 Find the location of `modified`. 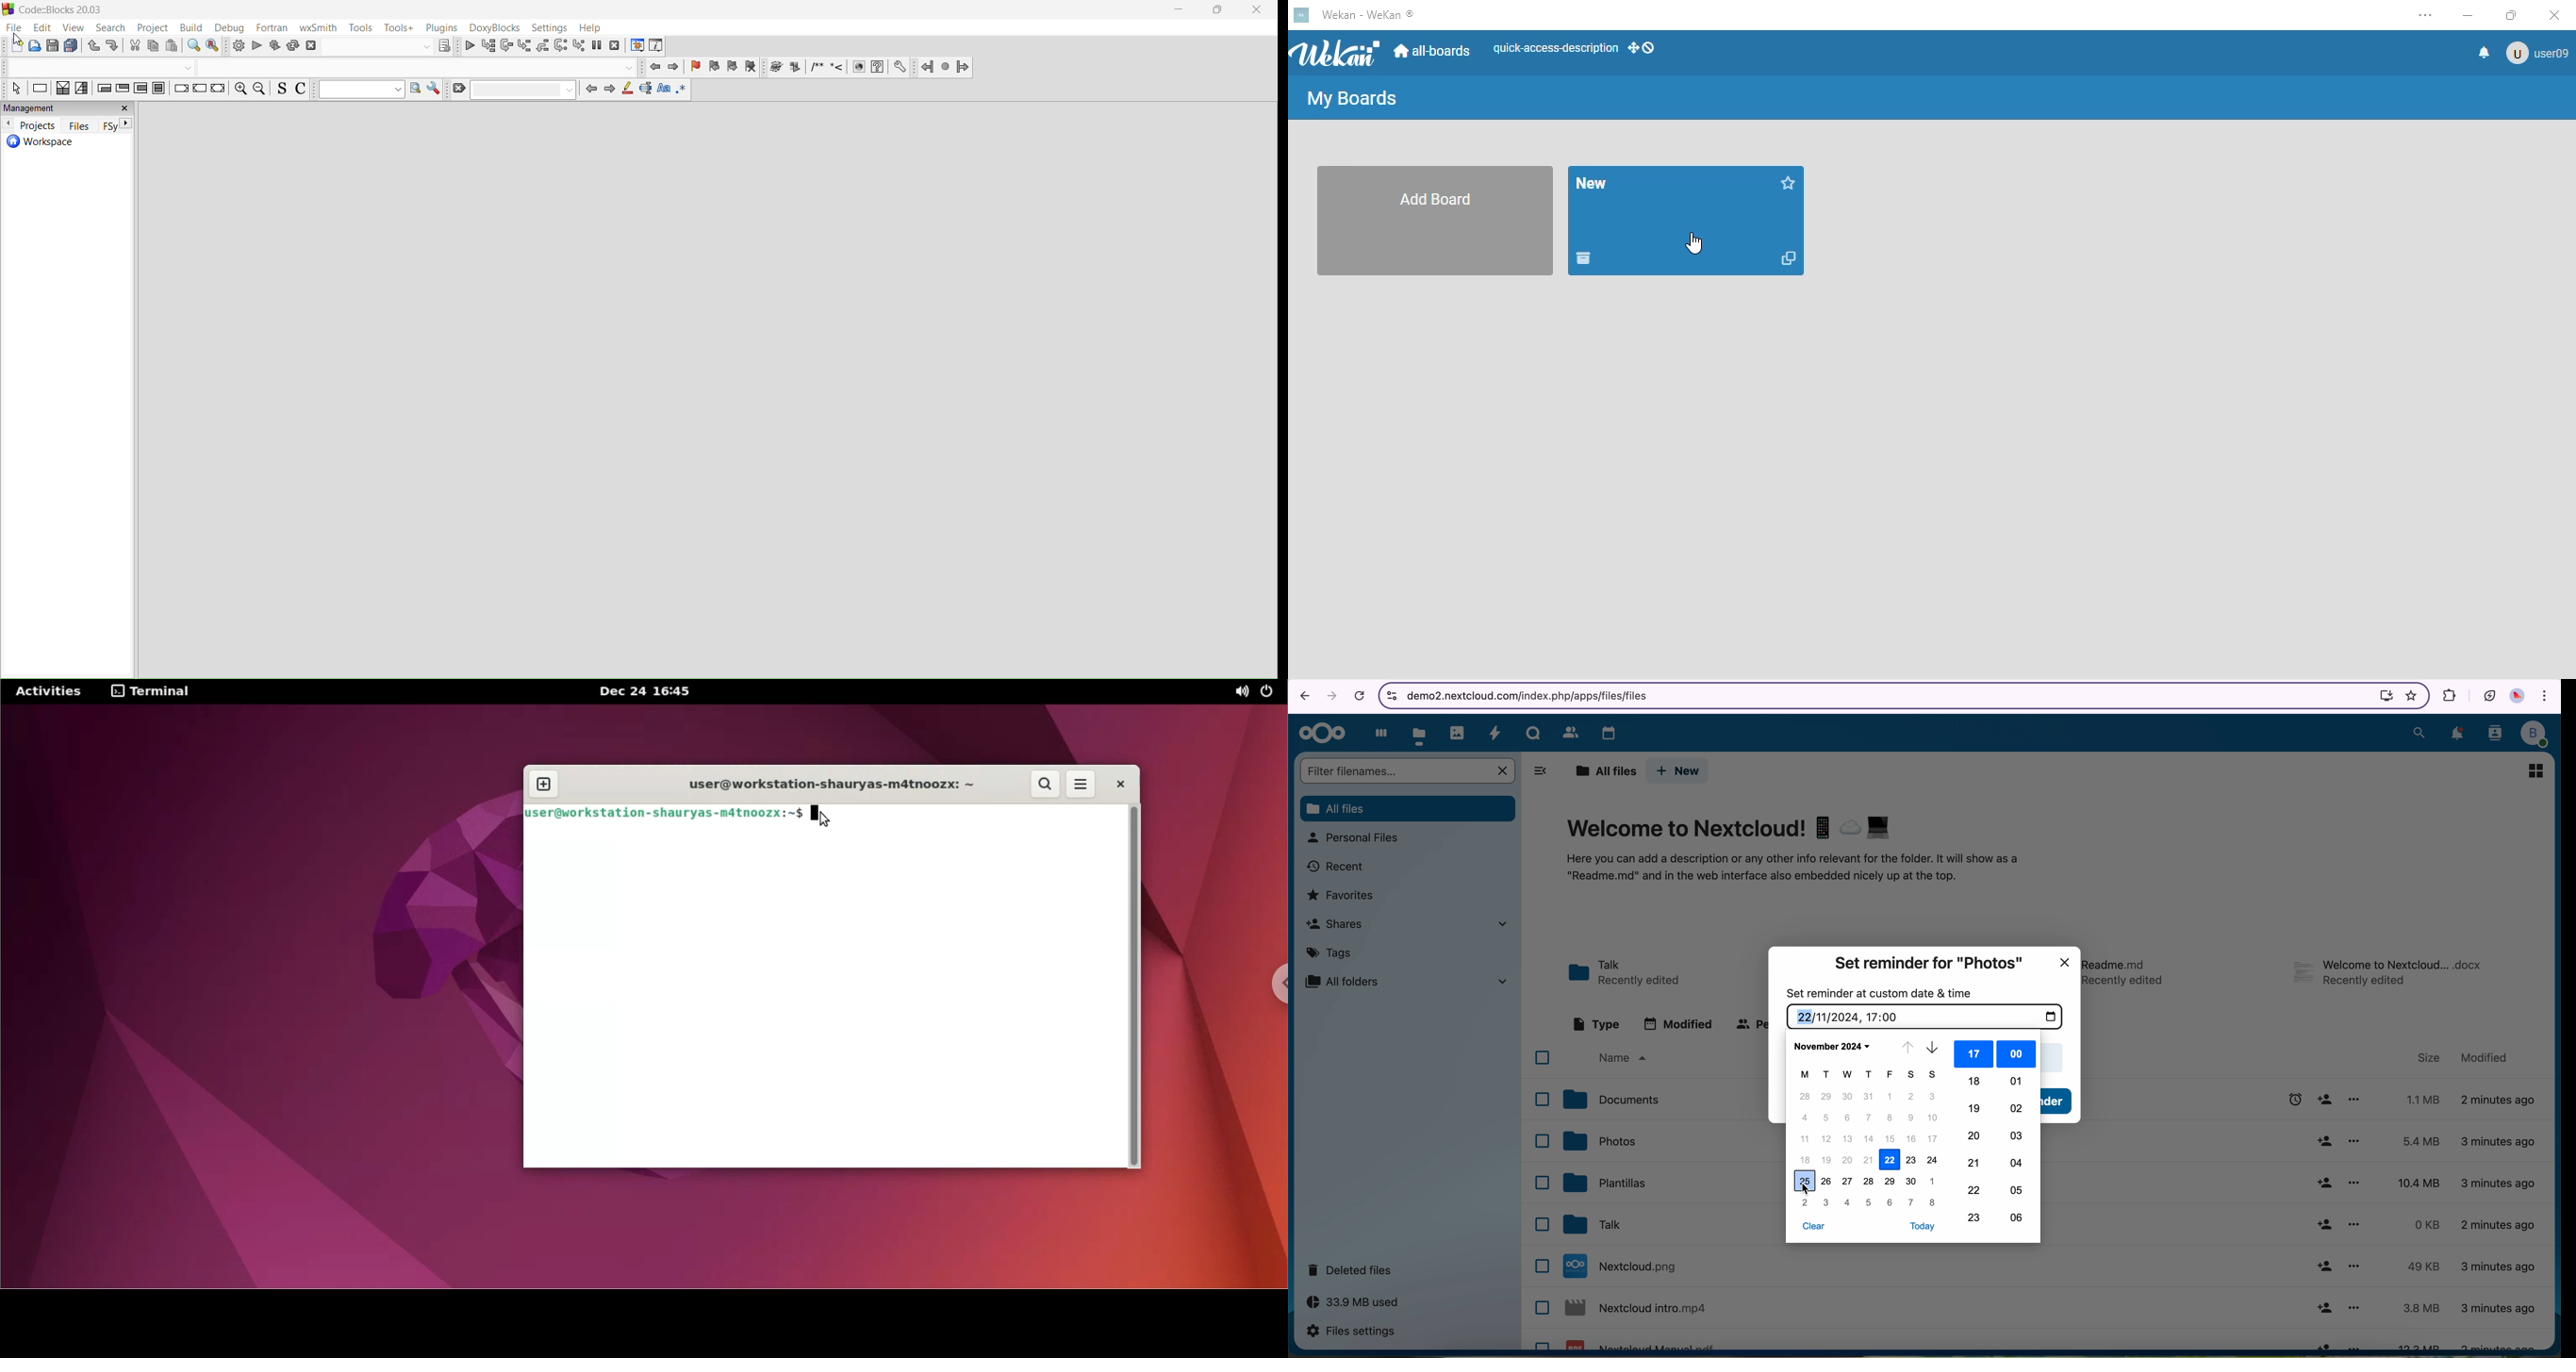

modified is located at coordinates (2485, 1057).